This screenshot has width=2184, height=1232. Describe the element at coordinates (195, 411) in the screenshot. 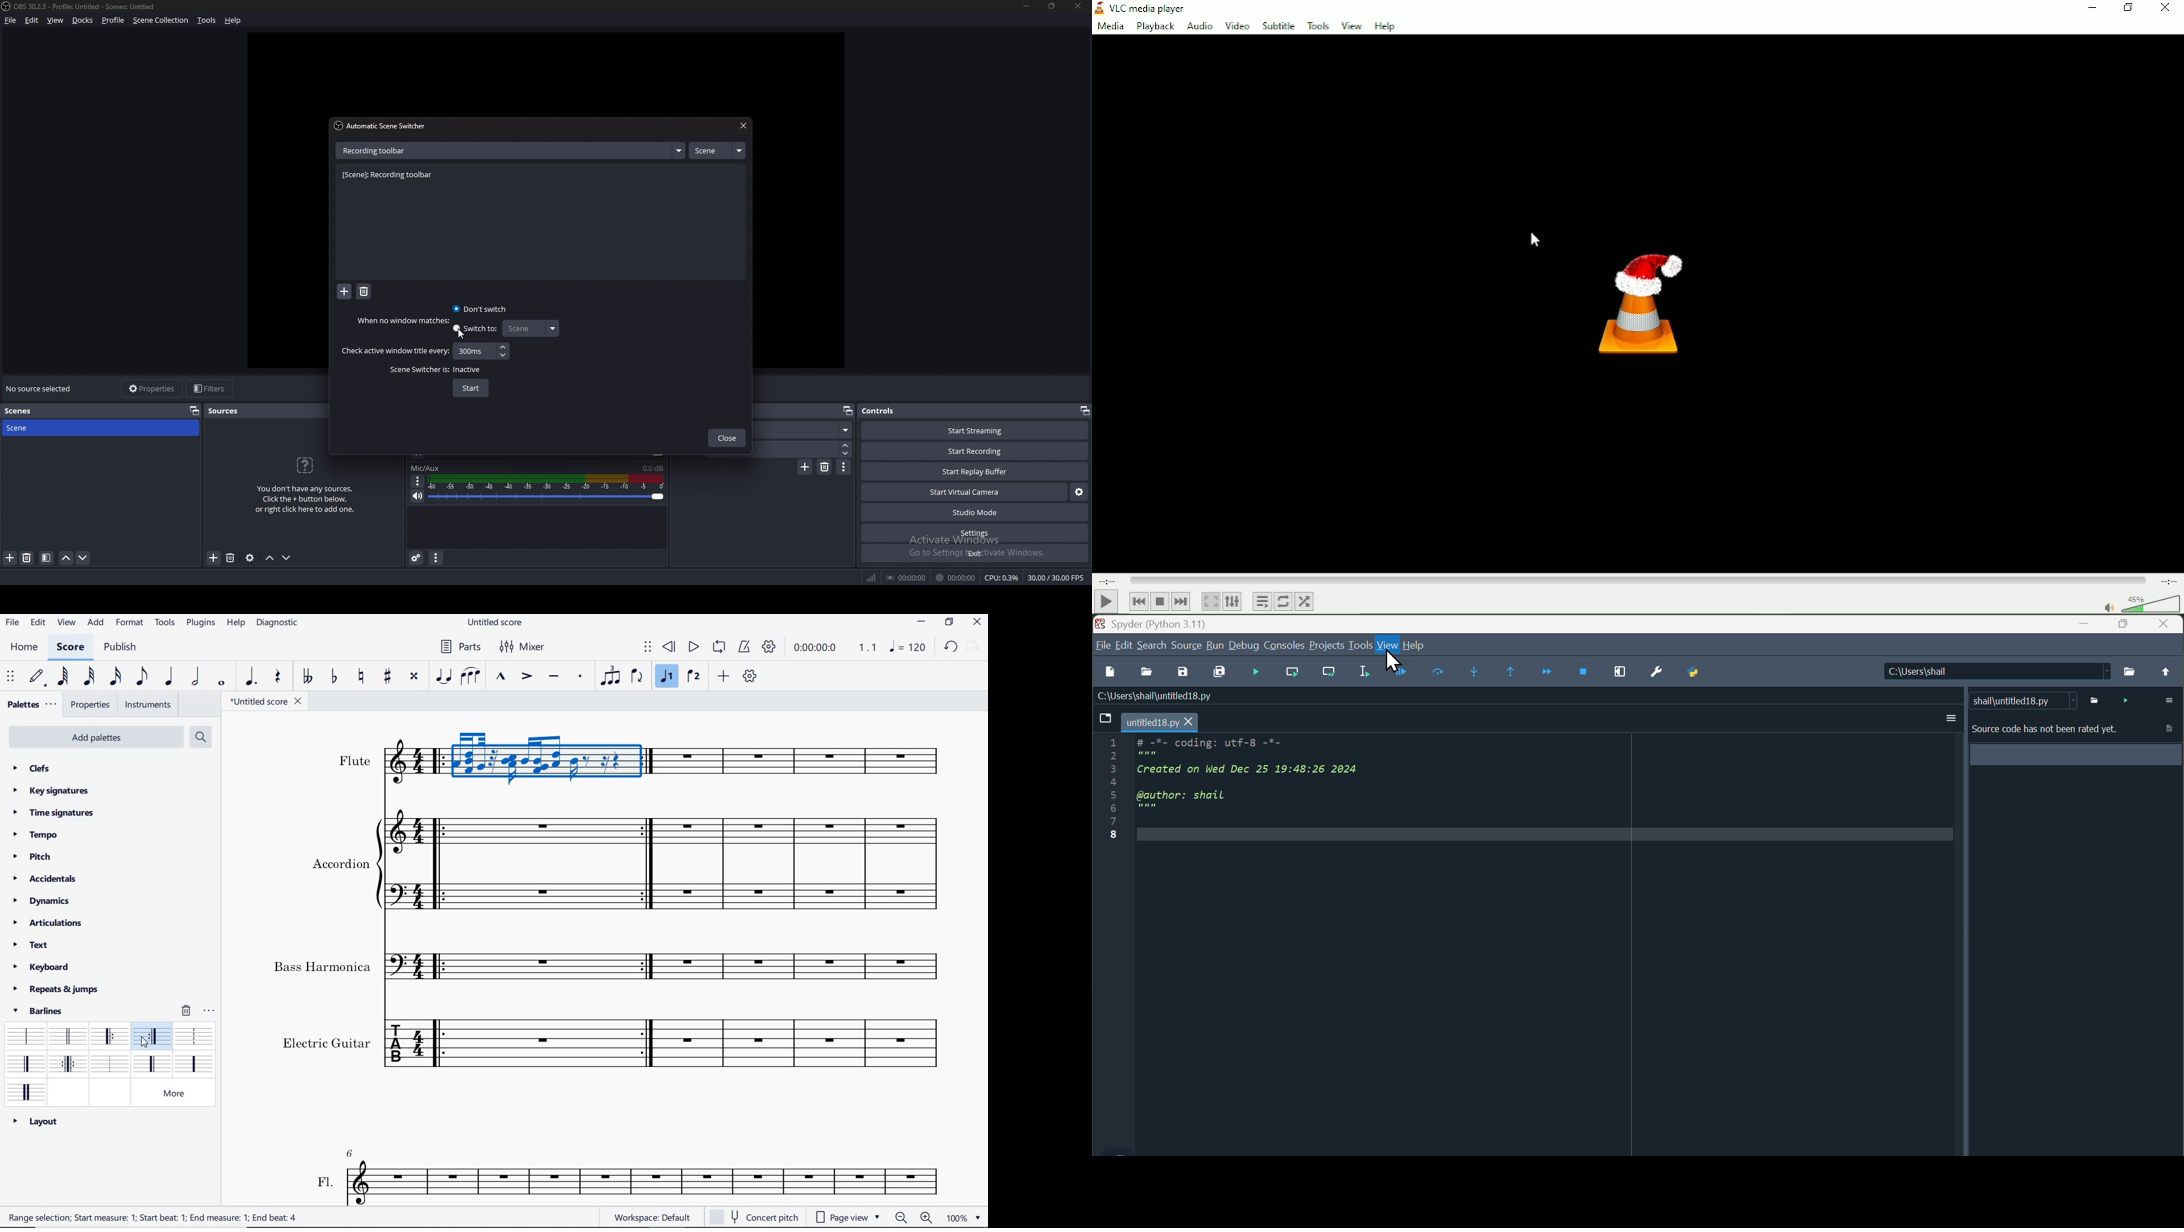

I see `pop out` at that location.